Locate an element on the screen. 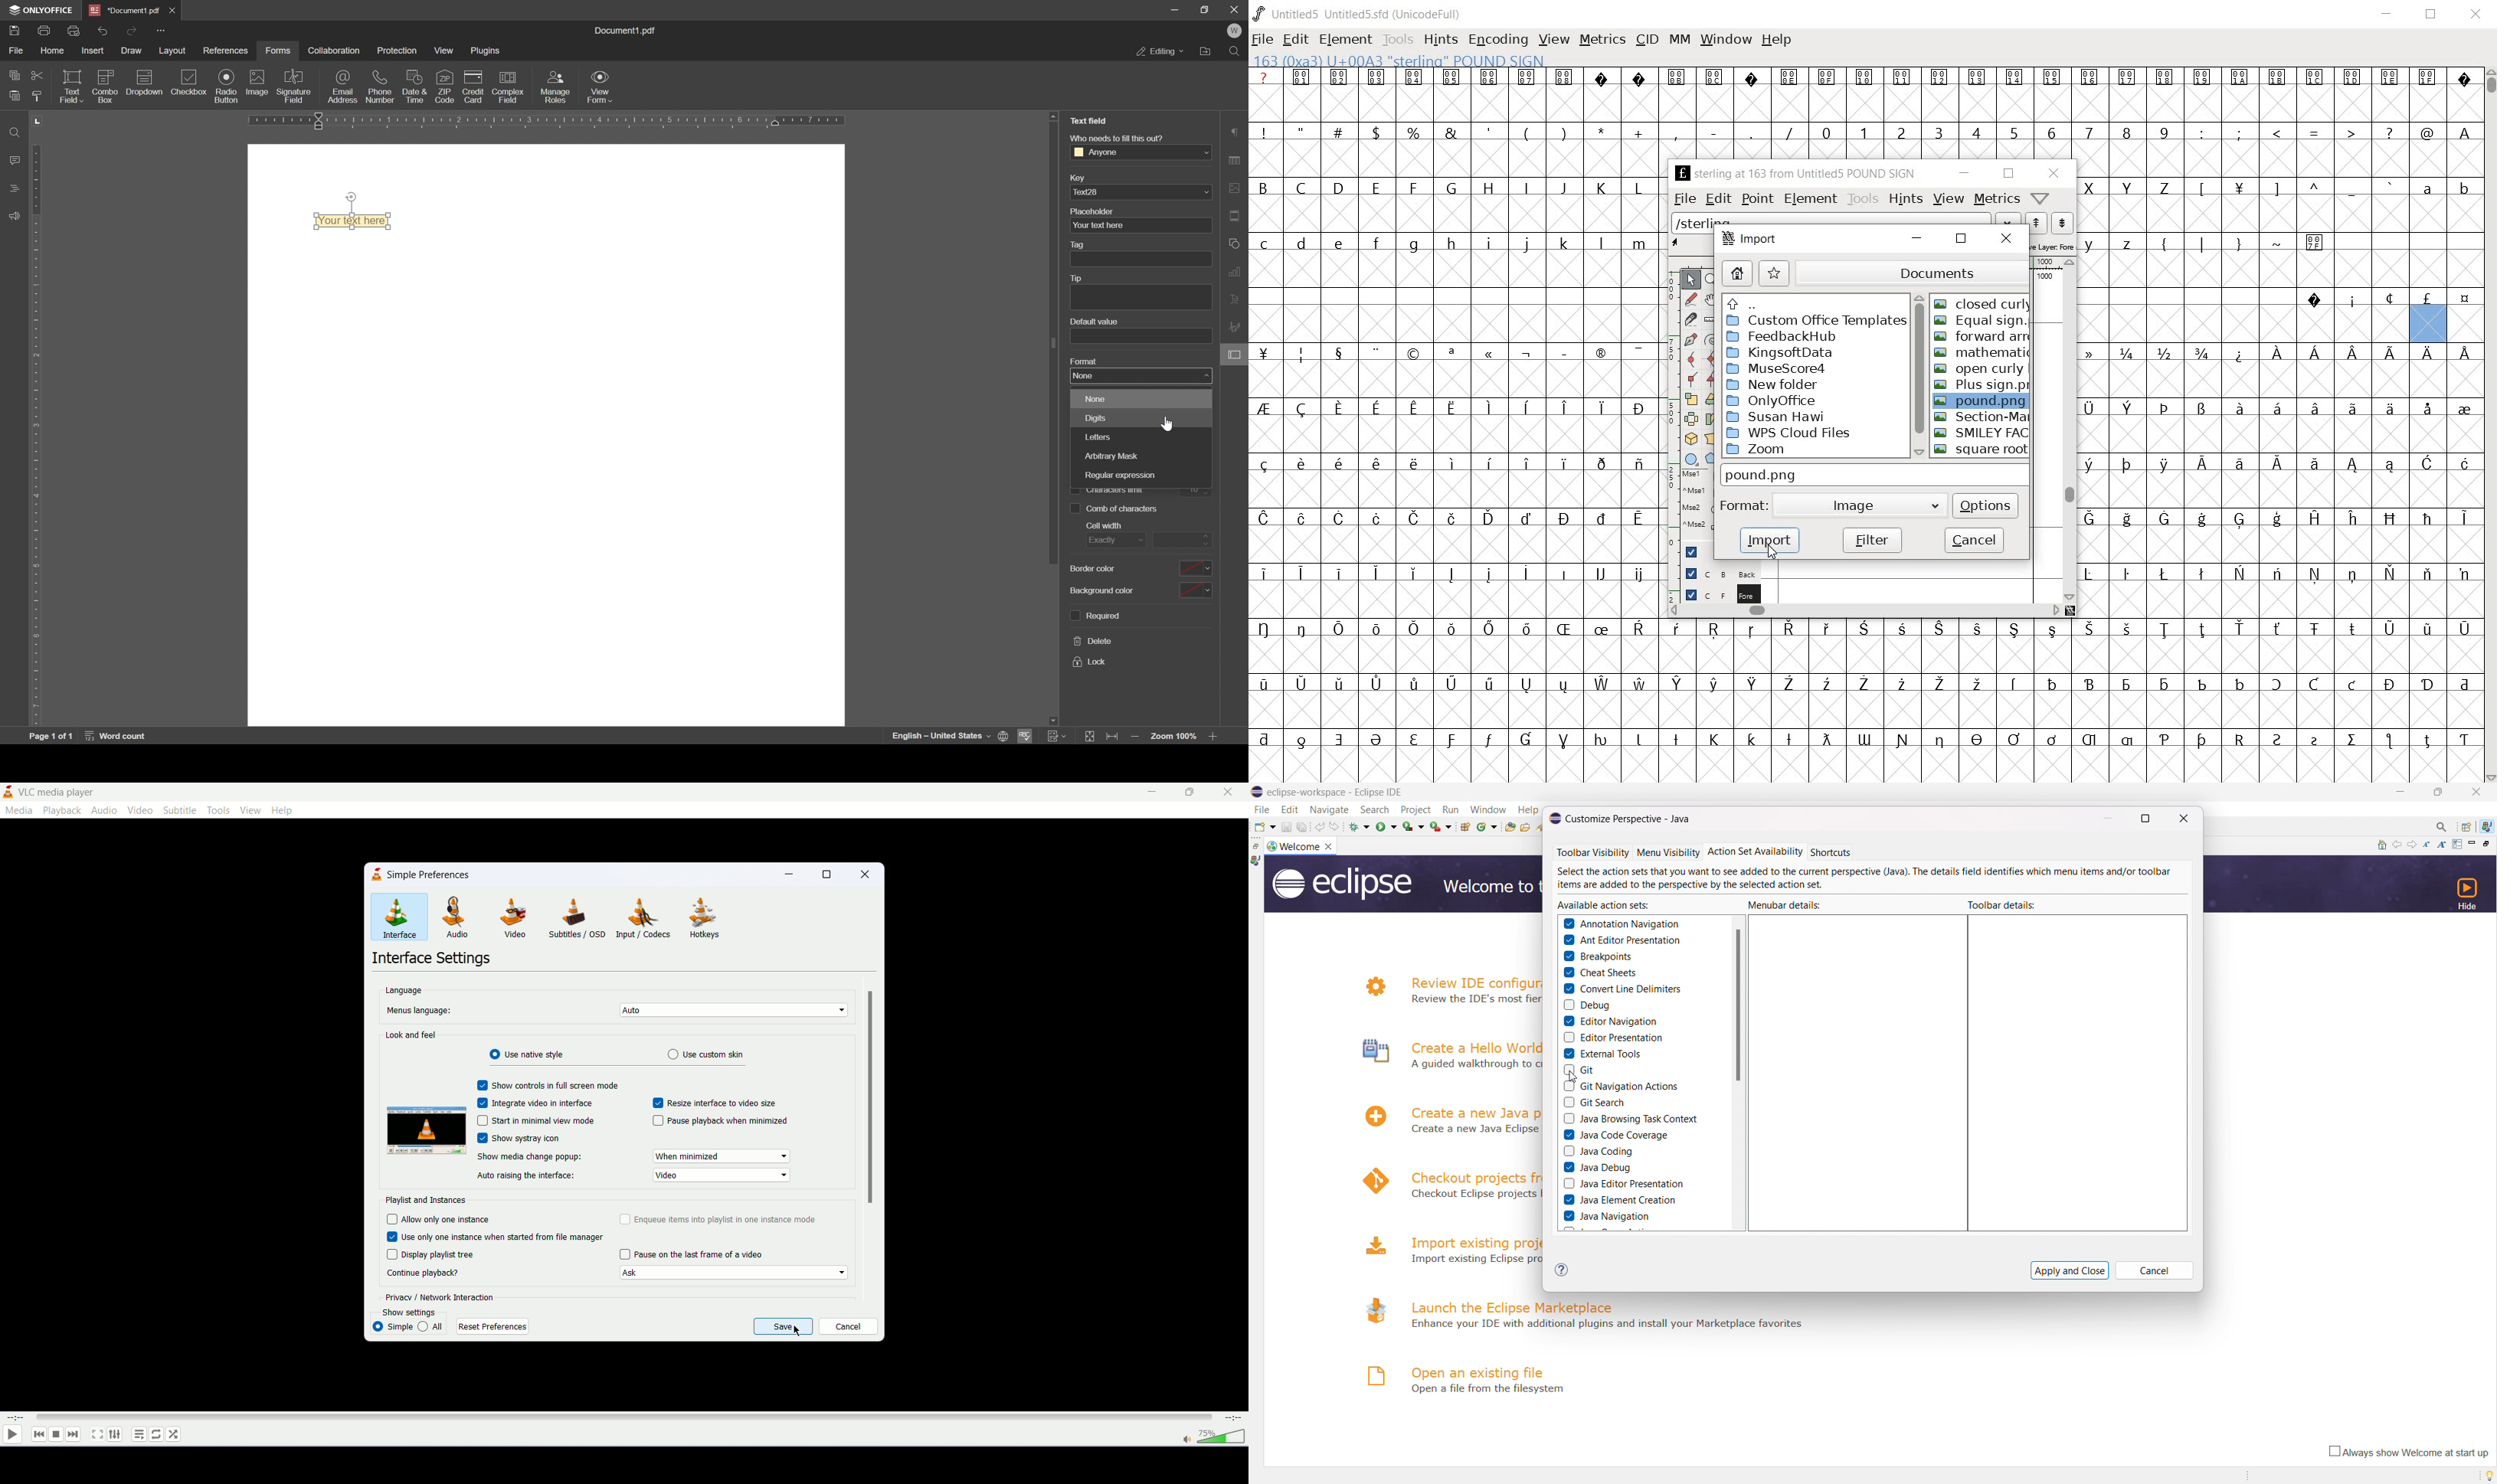 The height and width of the screenshot is (1484, 2520). Symbol is located at coordinates (2051, 740).